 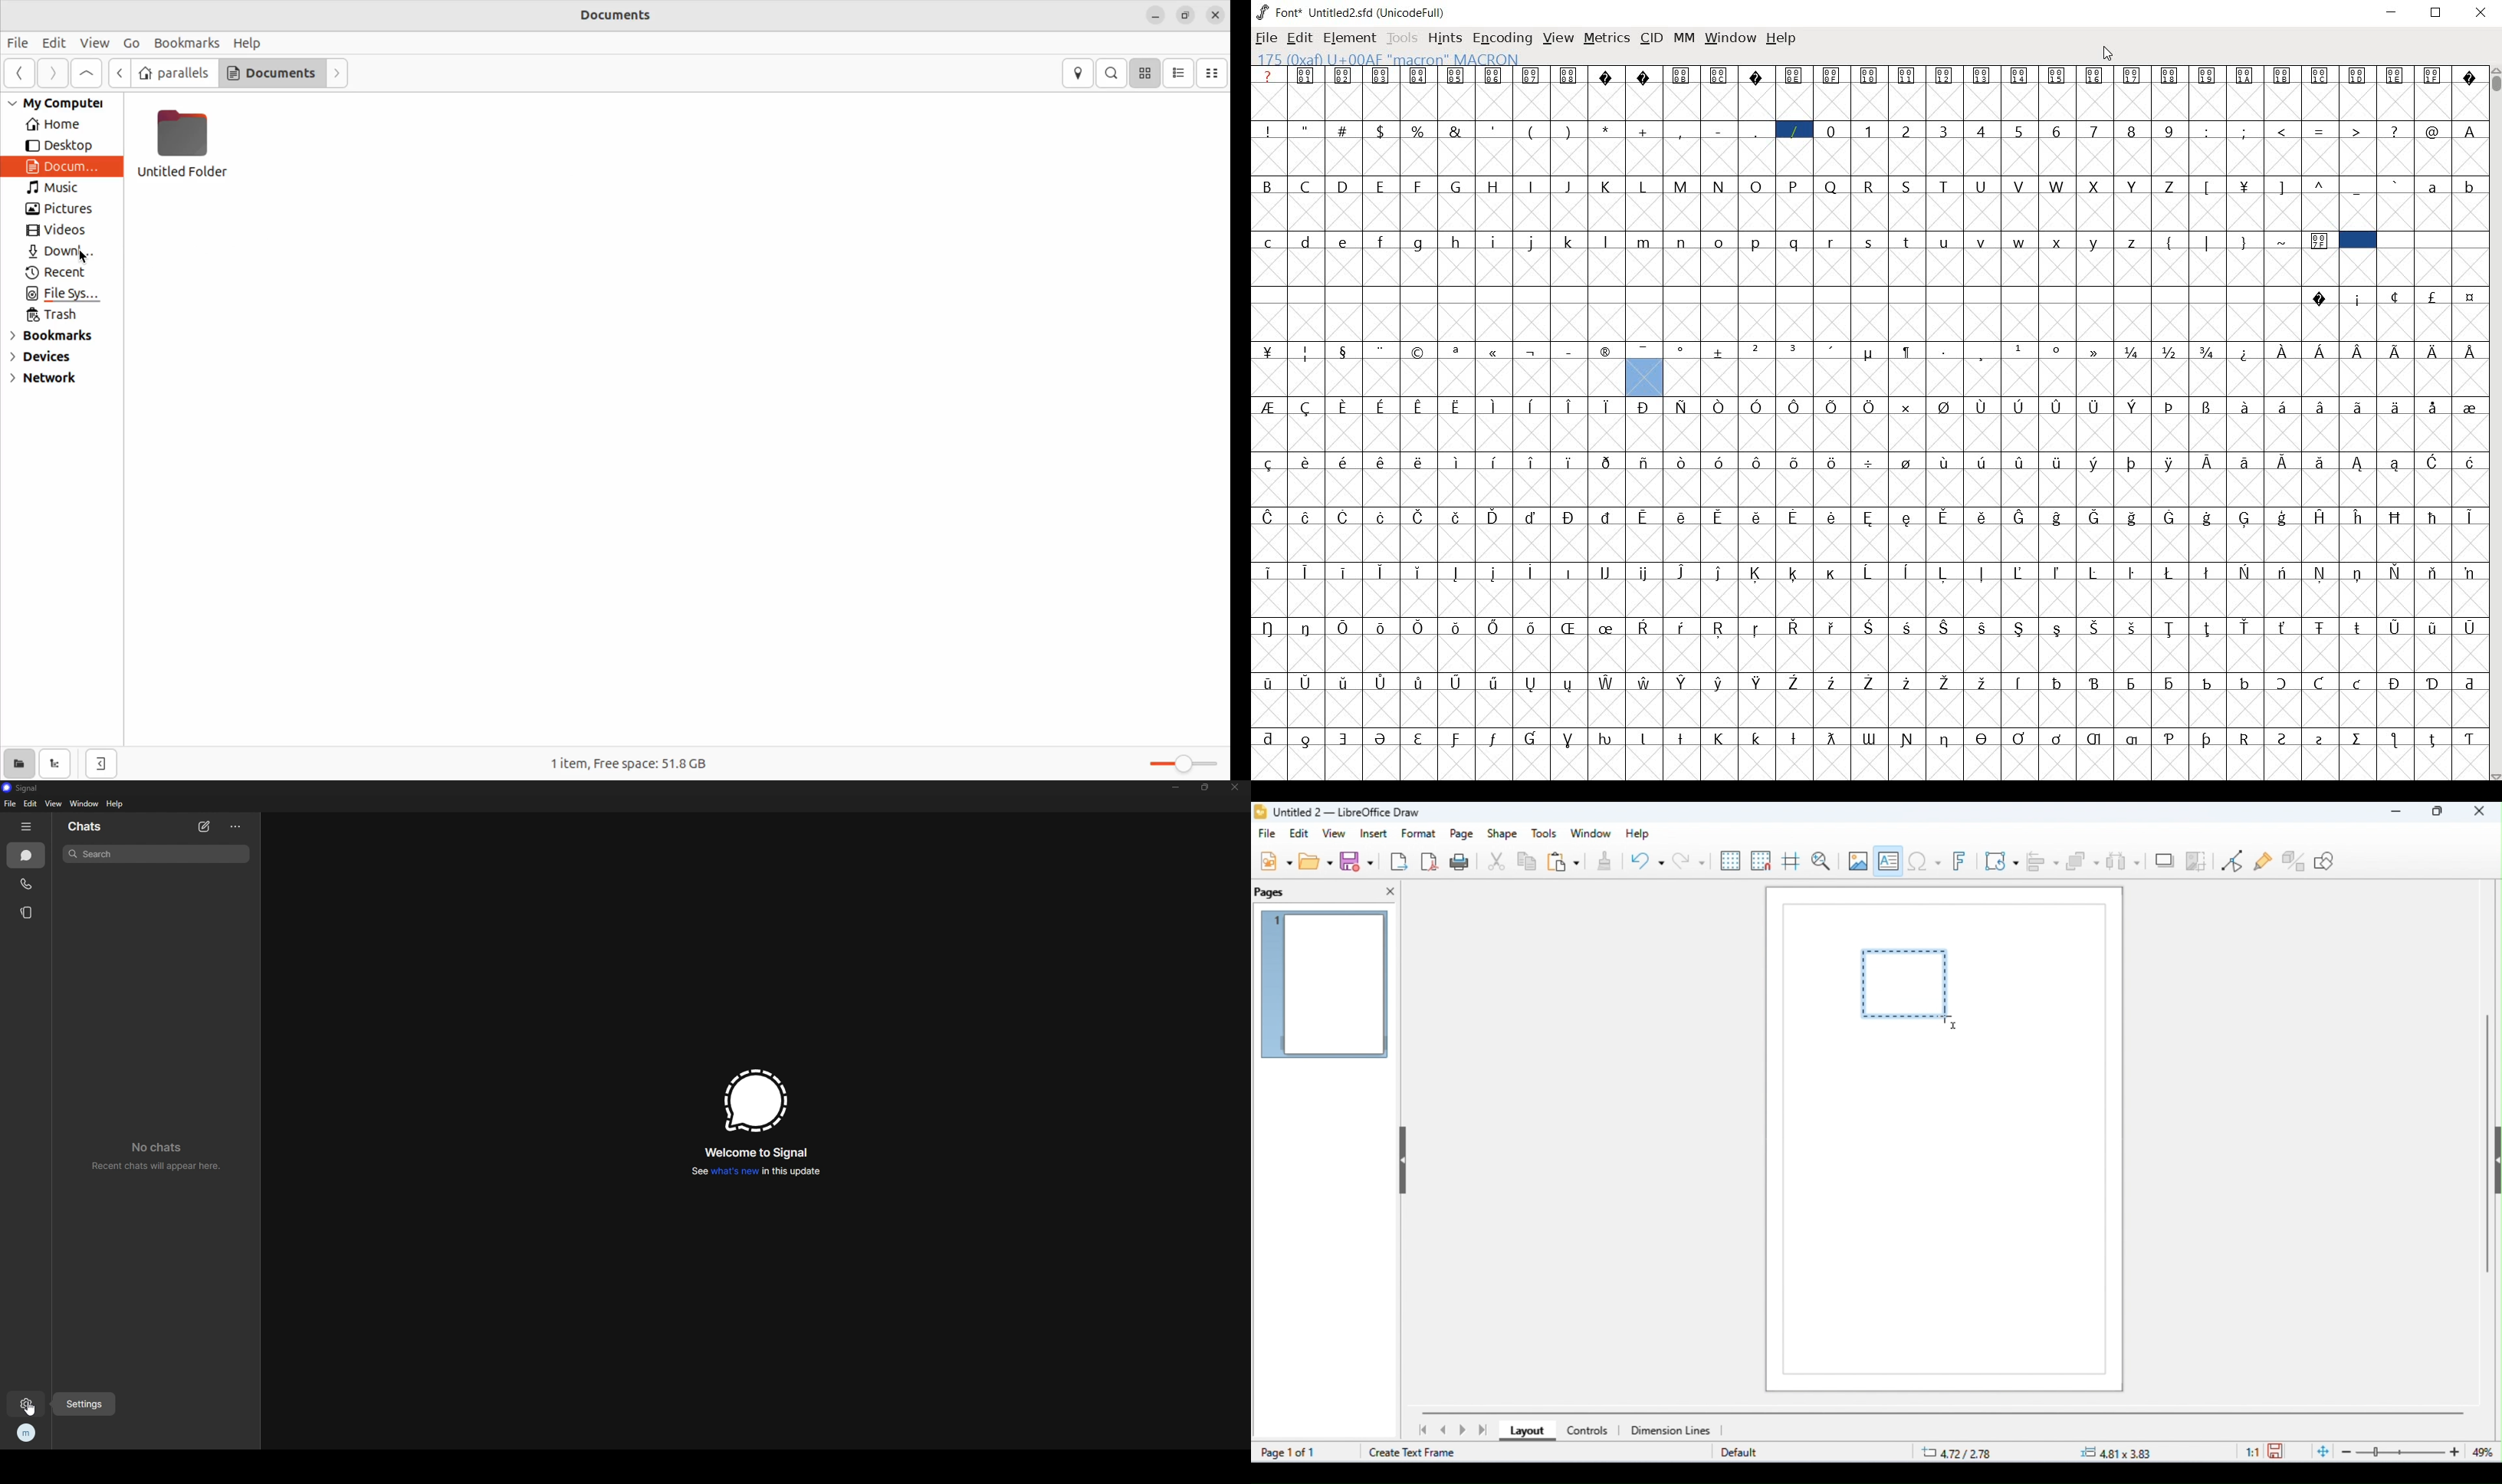 I want to click on Close, so click(x=2481, y=13).